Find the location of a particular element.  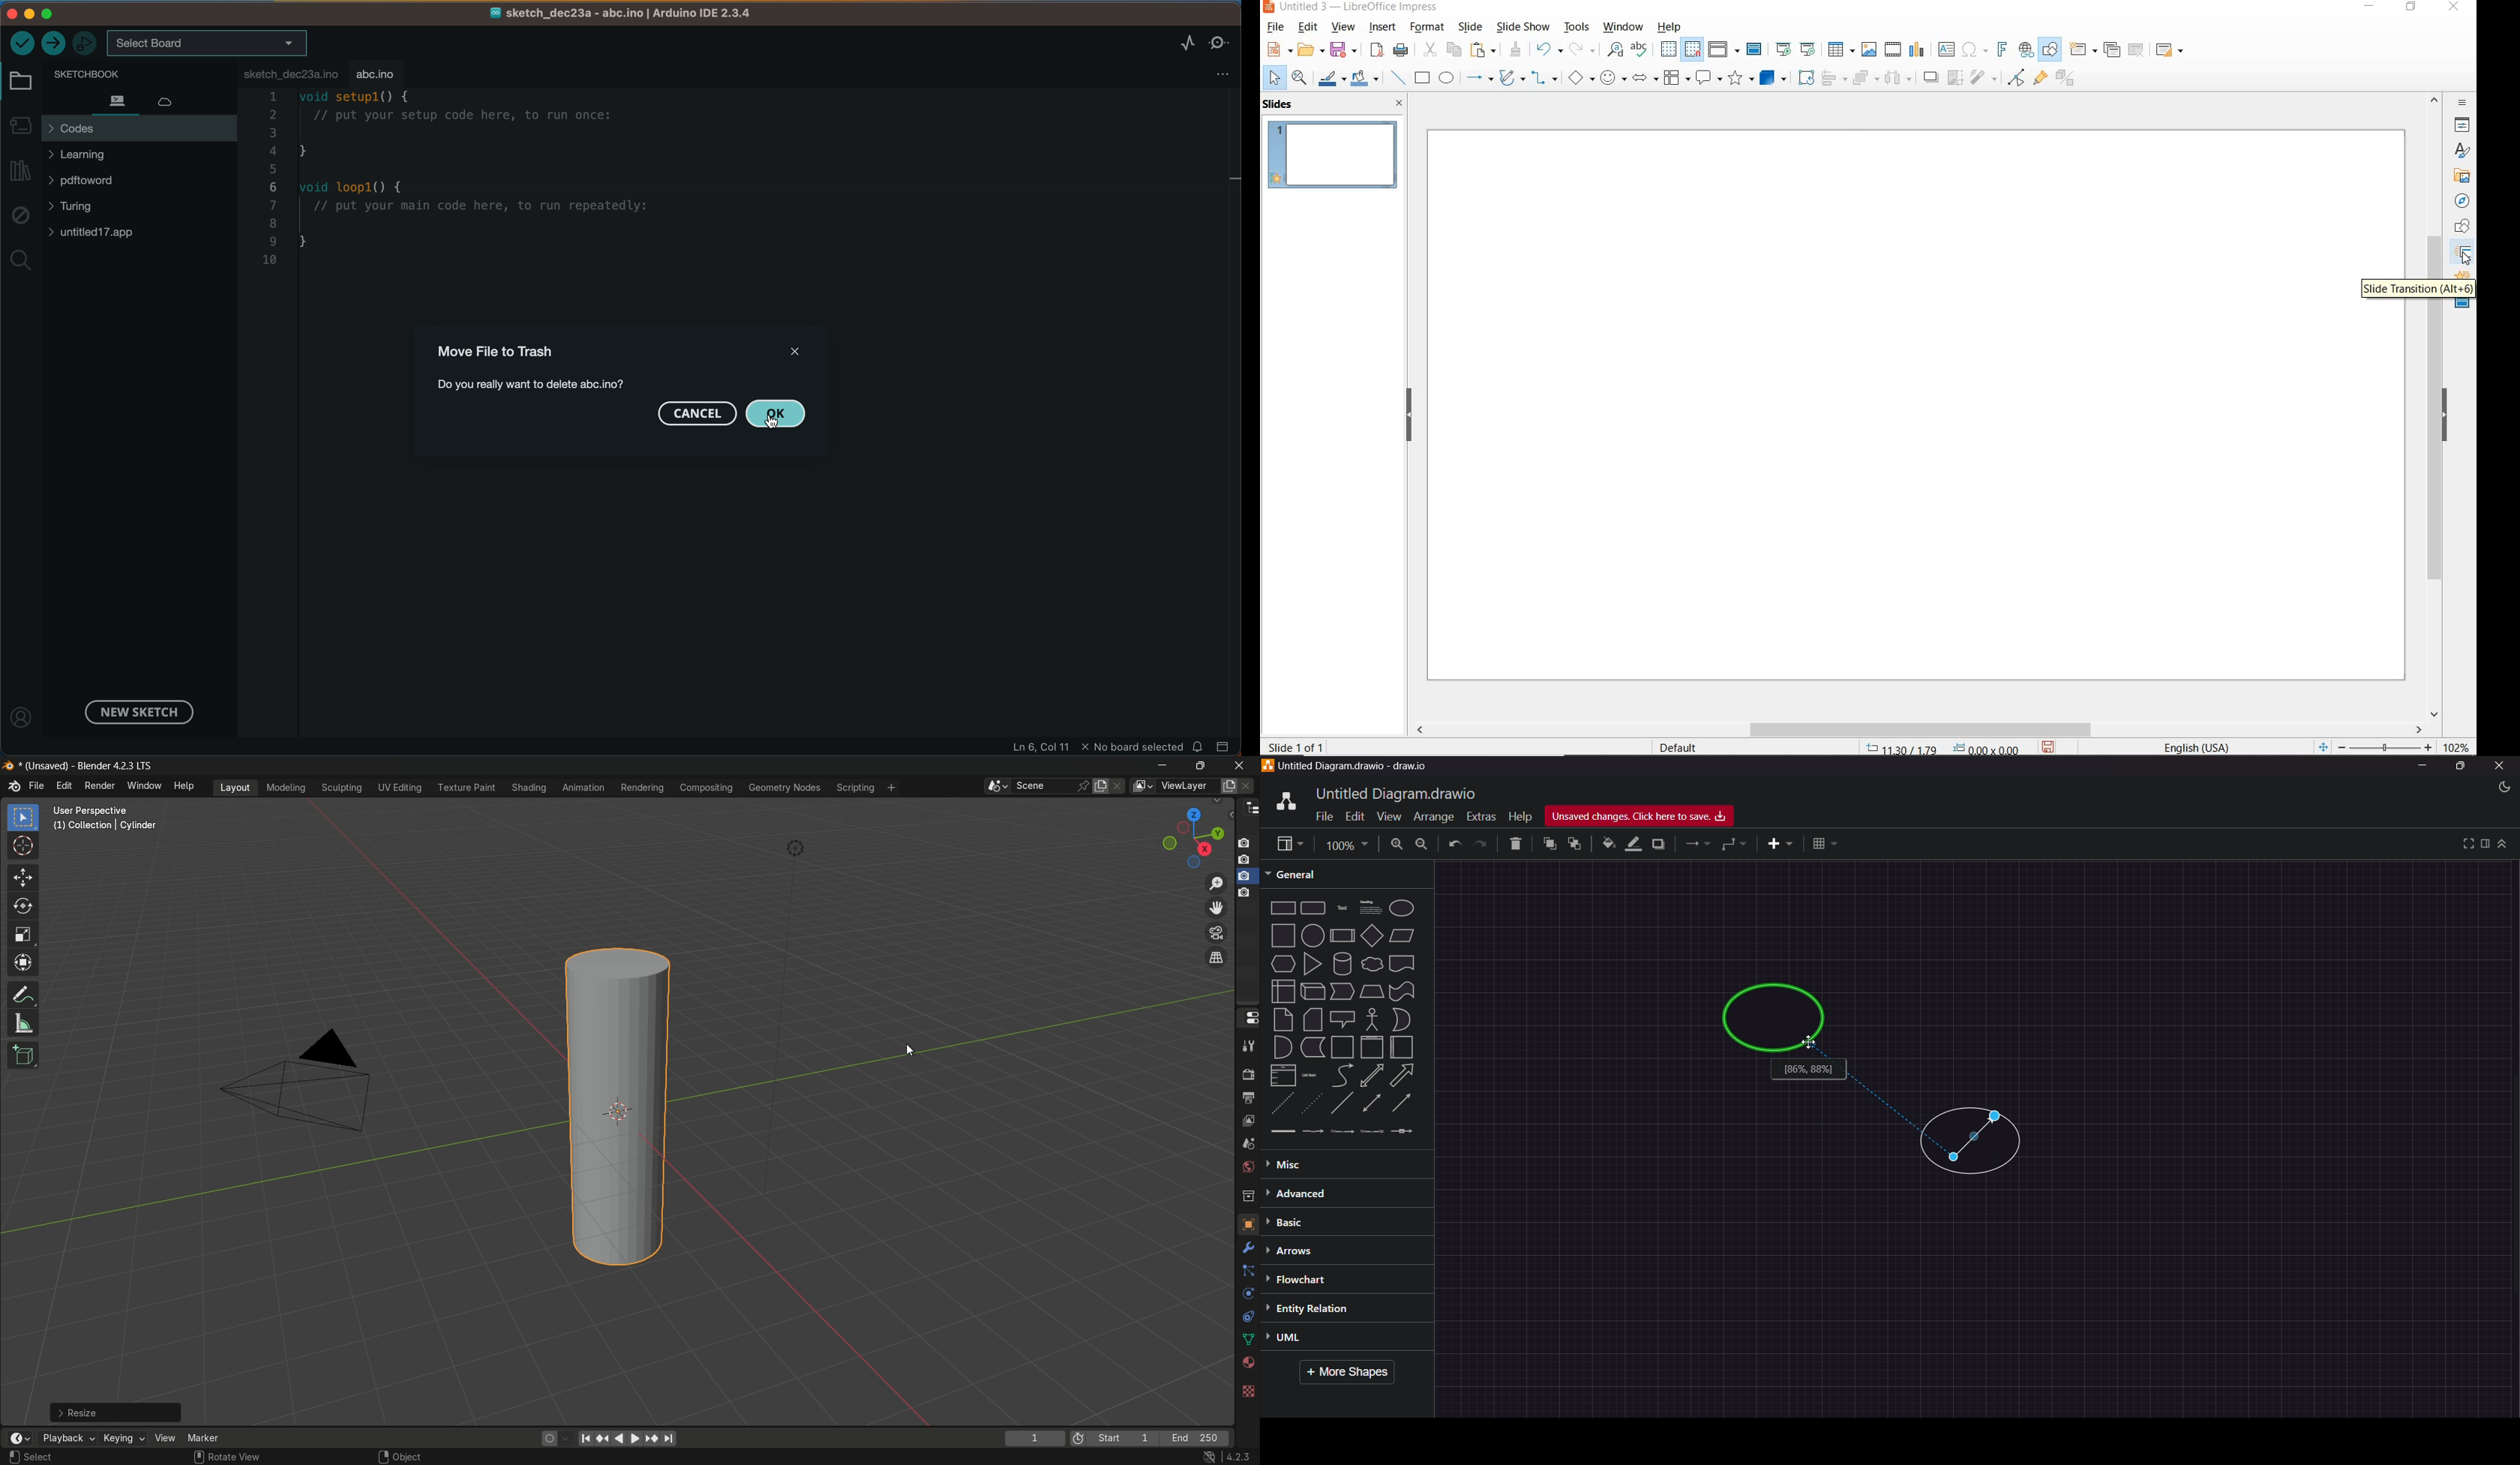

TEXT LANGUAGE is located at coordinates (2196, 746).